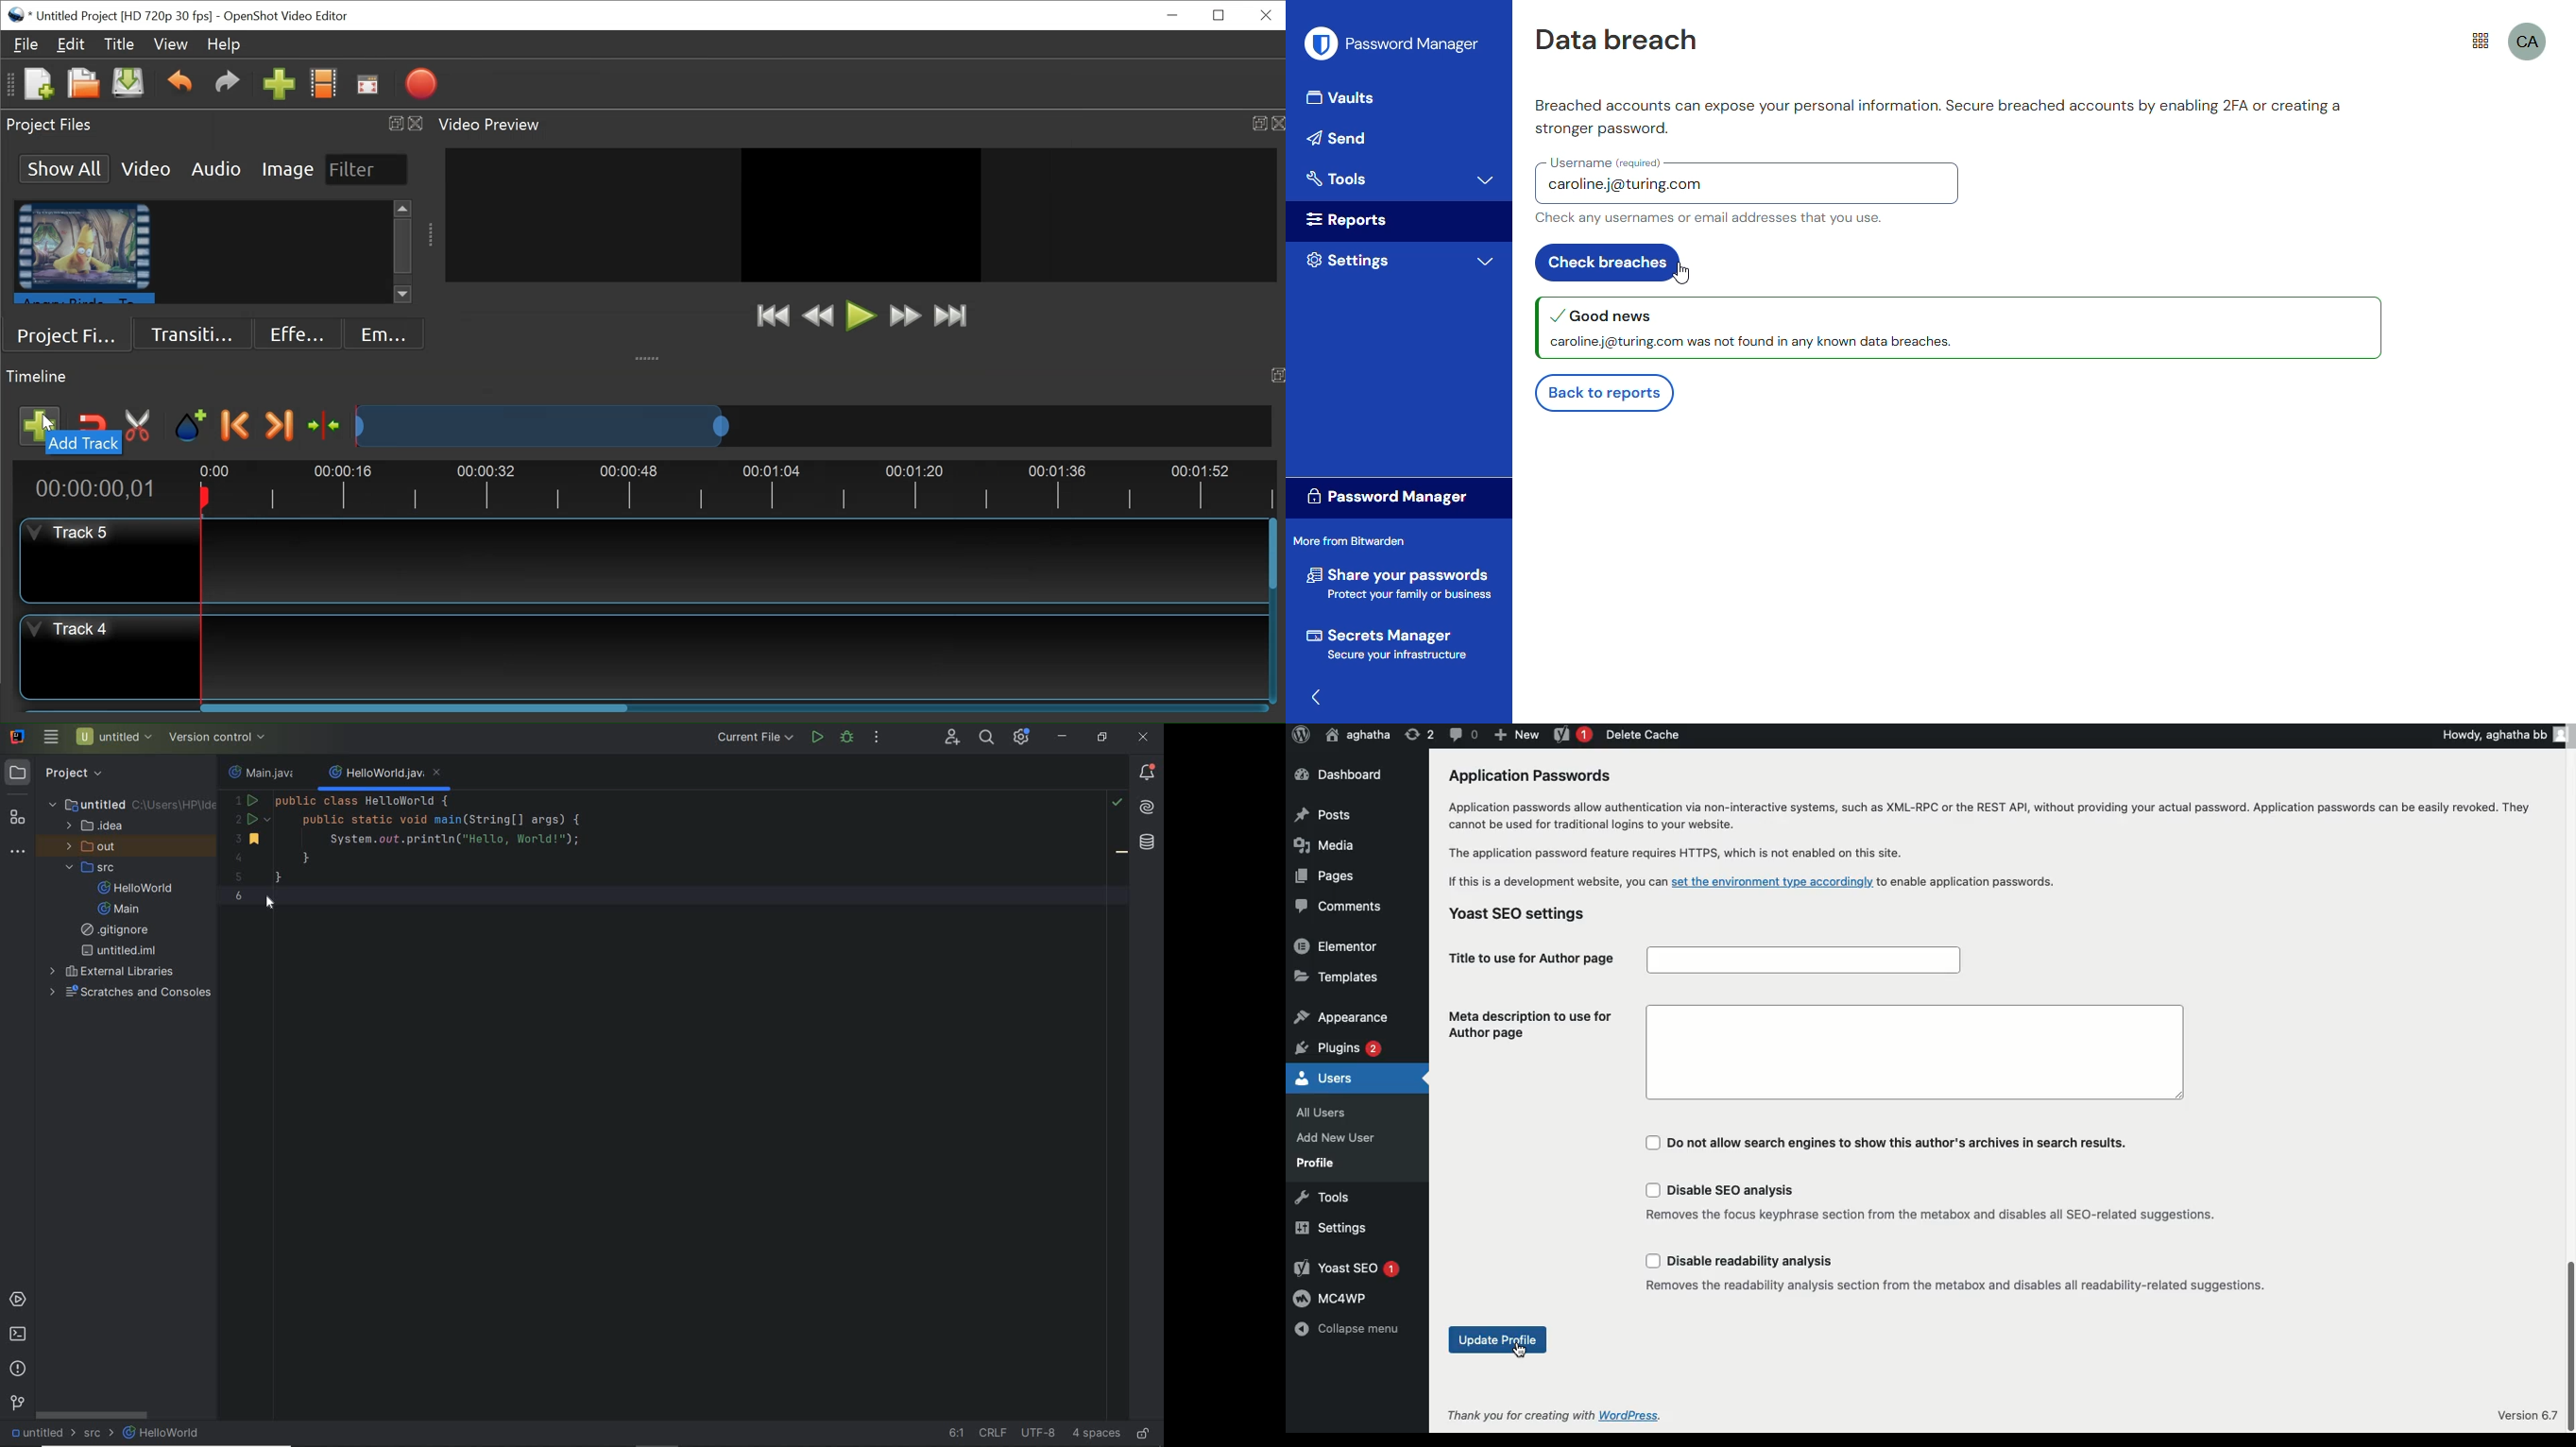 This screenshot has width=2576, height=1456. I want to click on close, so click(1146, 739).